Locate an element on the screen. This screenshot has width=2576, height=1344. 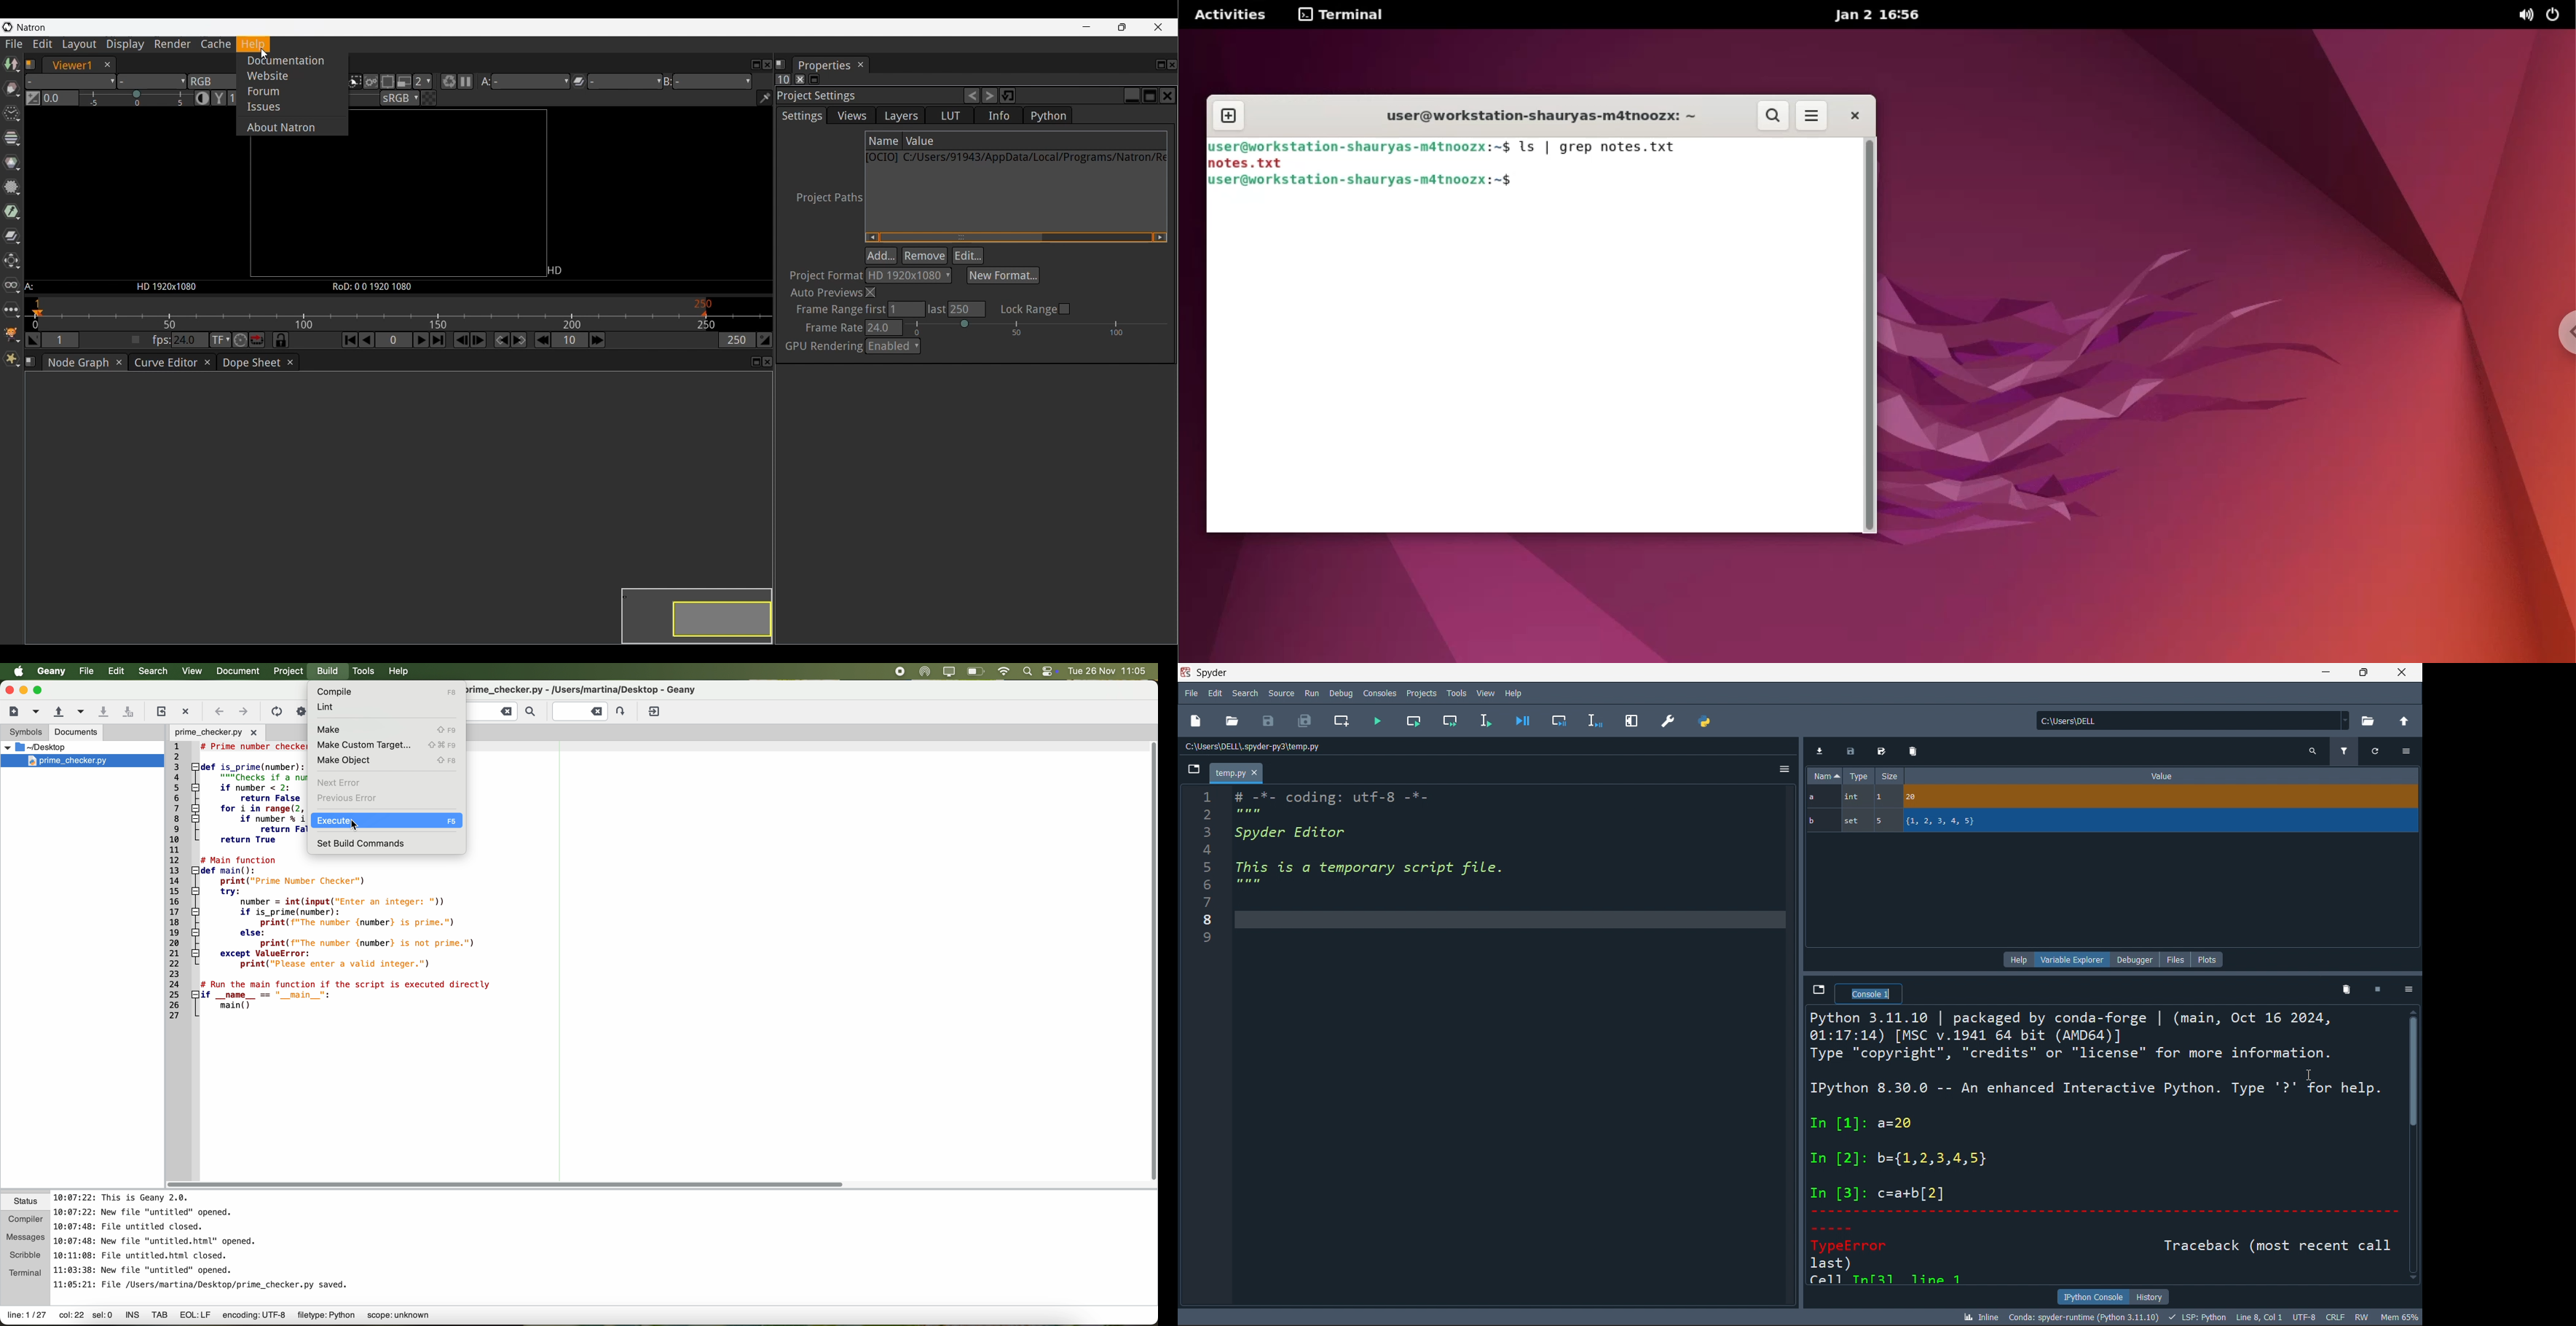
consoles is located at coordinates (1378, 692).